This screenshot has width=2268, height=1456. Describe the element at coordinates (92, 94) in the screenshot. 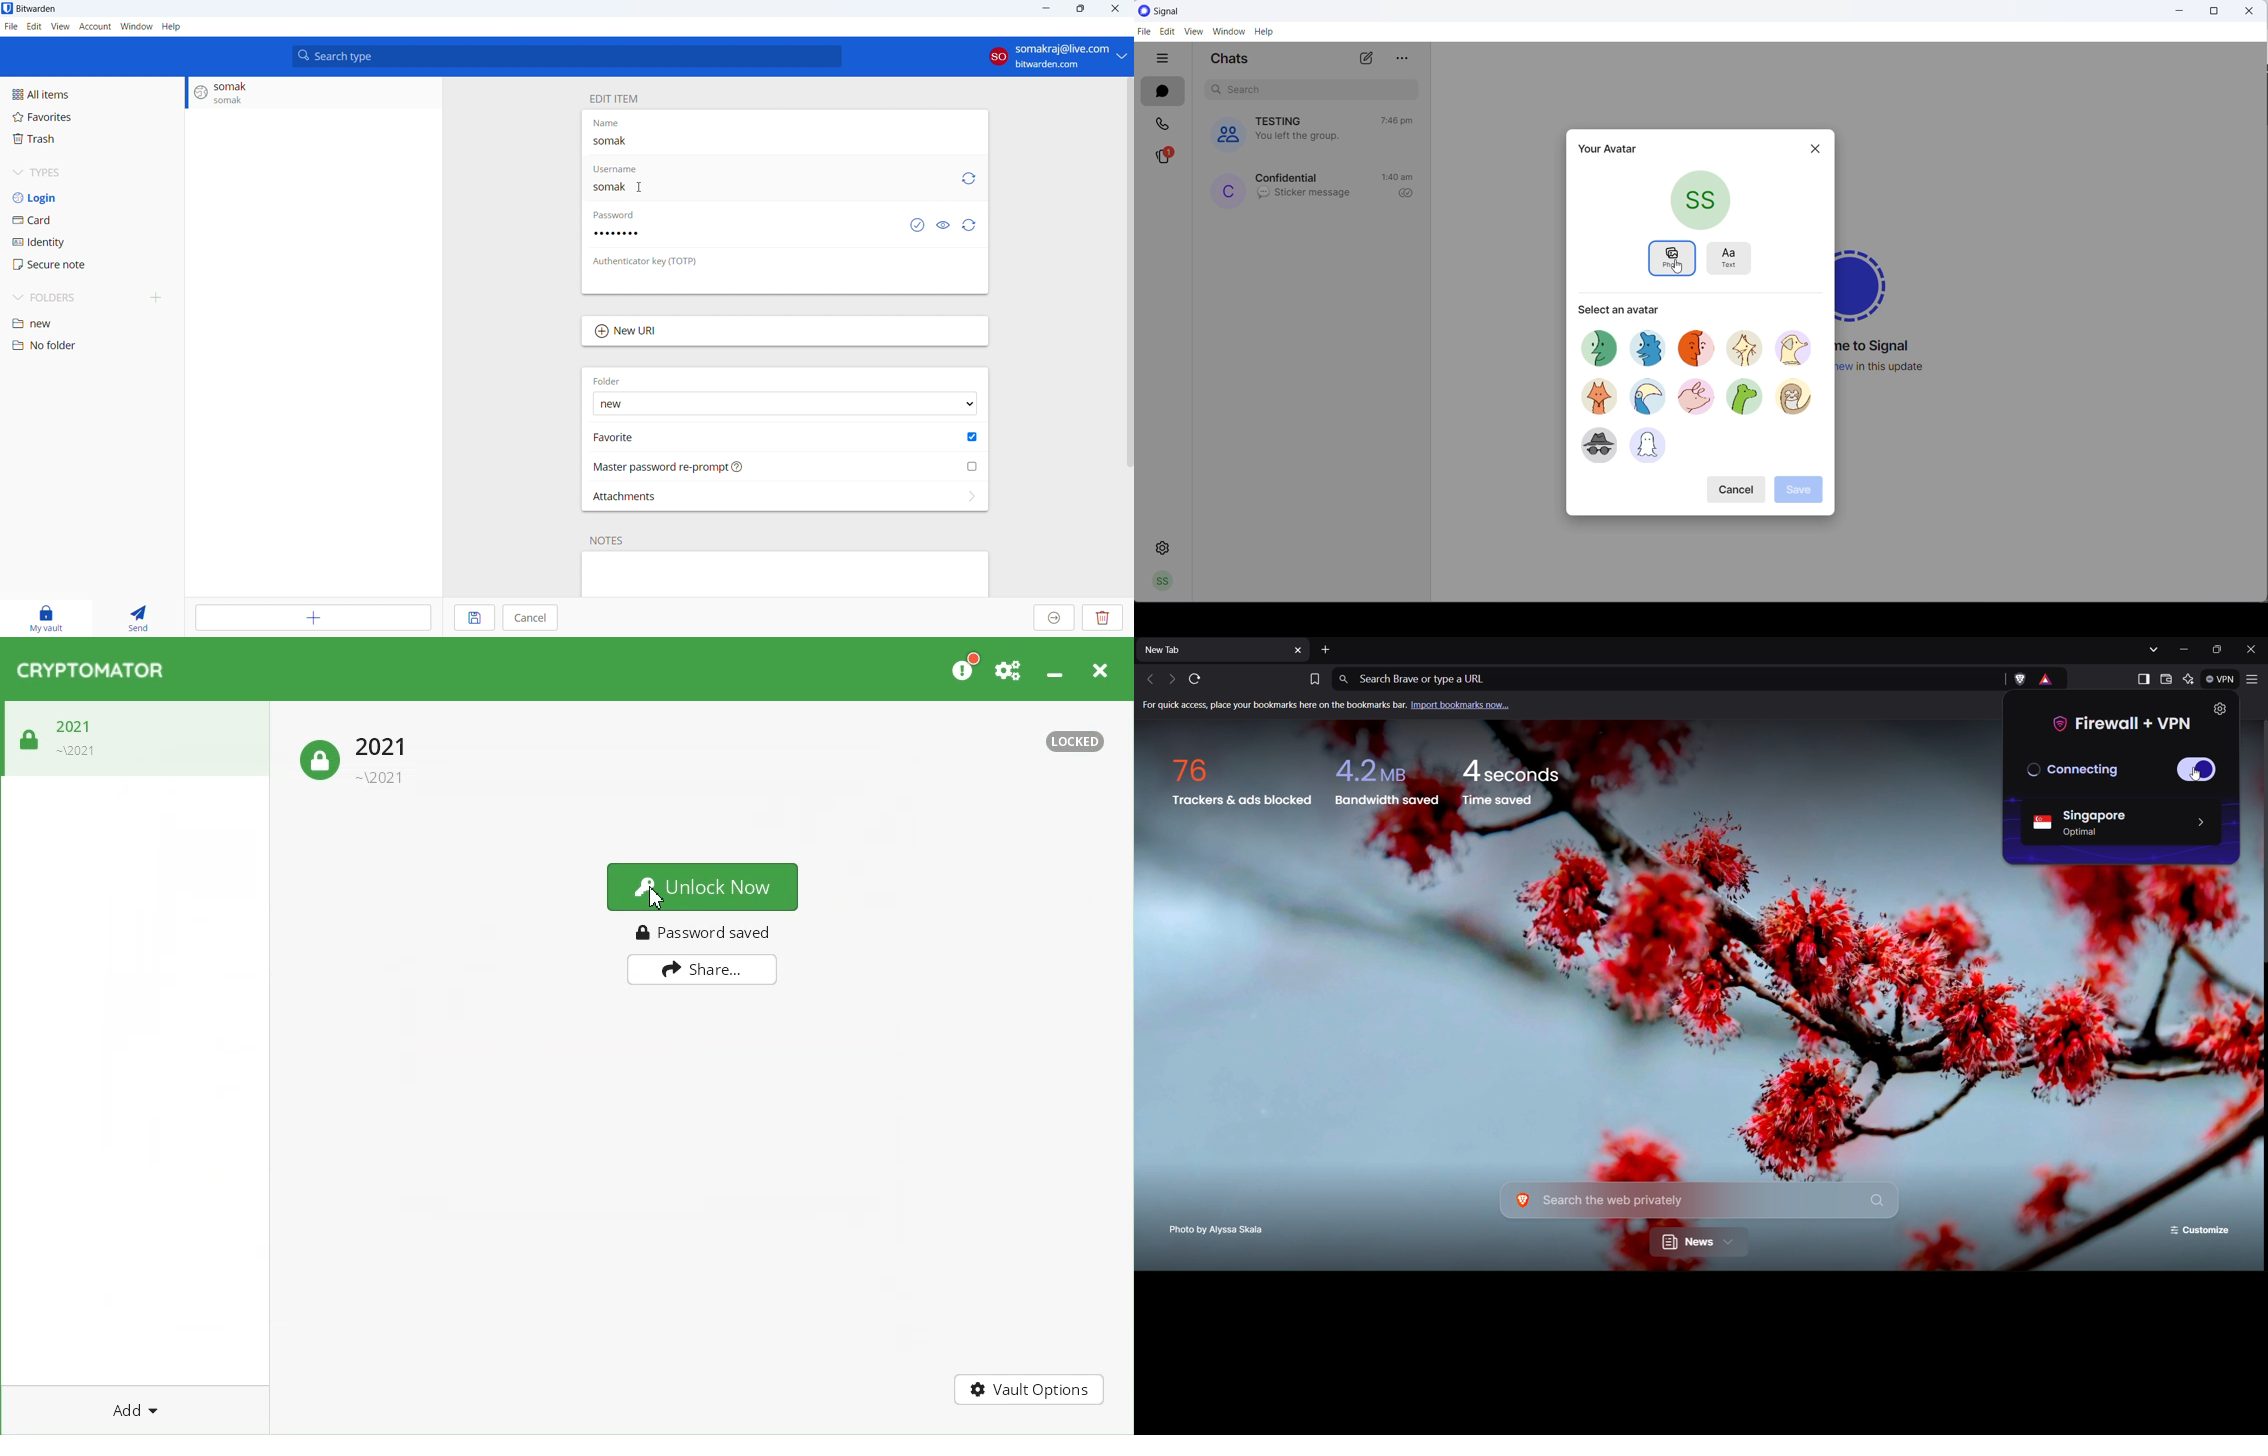

I see `all items` at that location.